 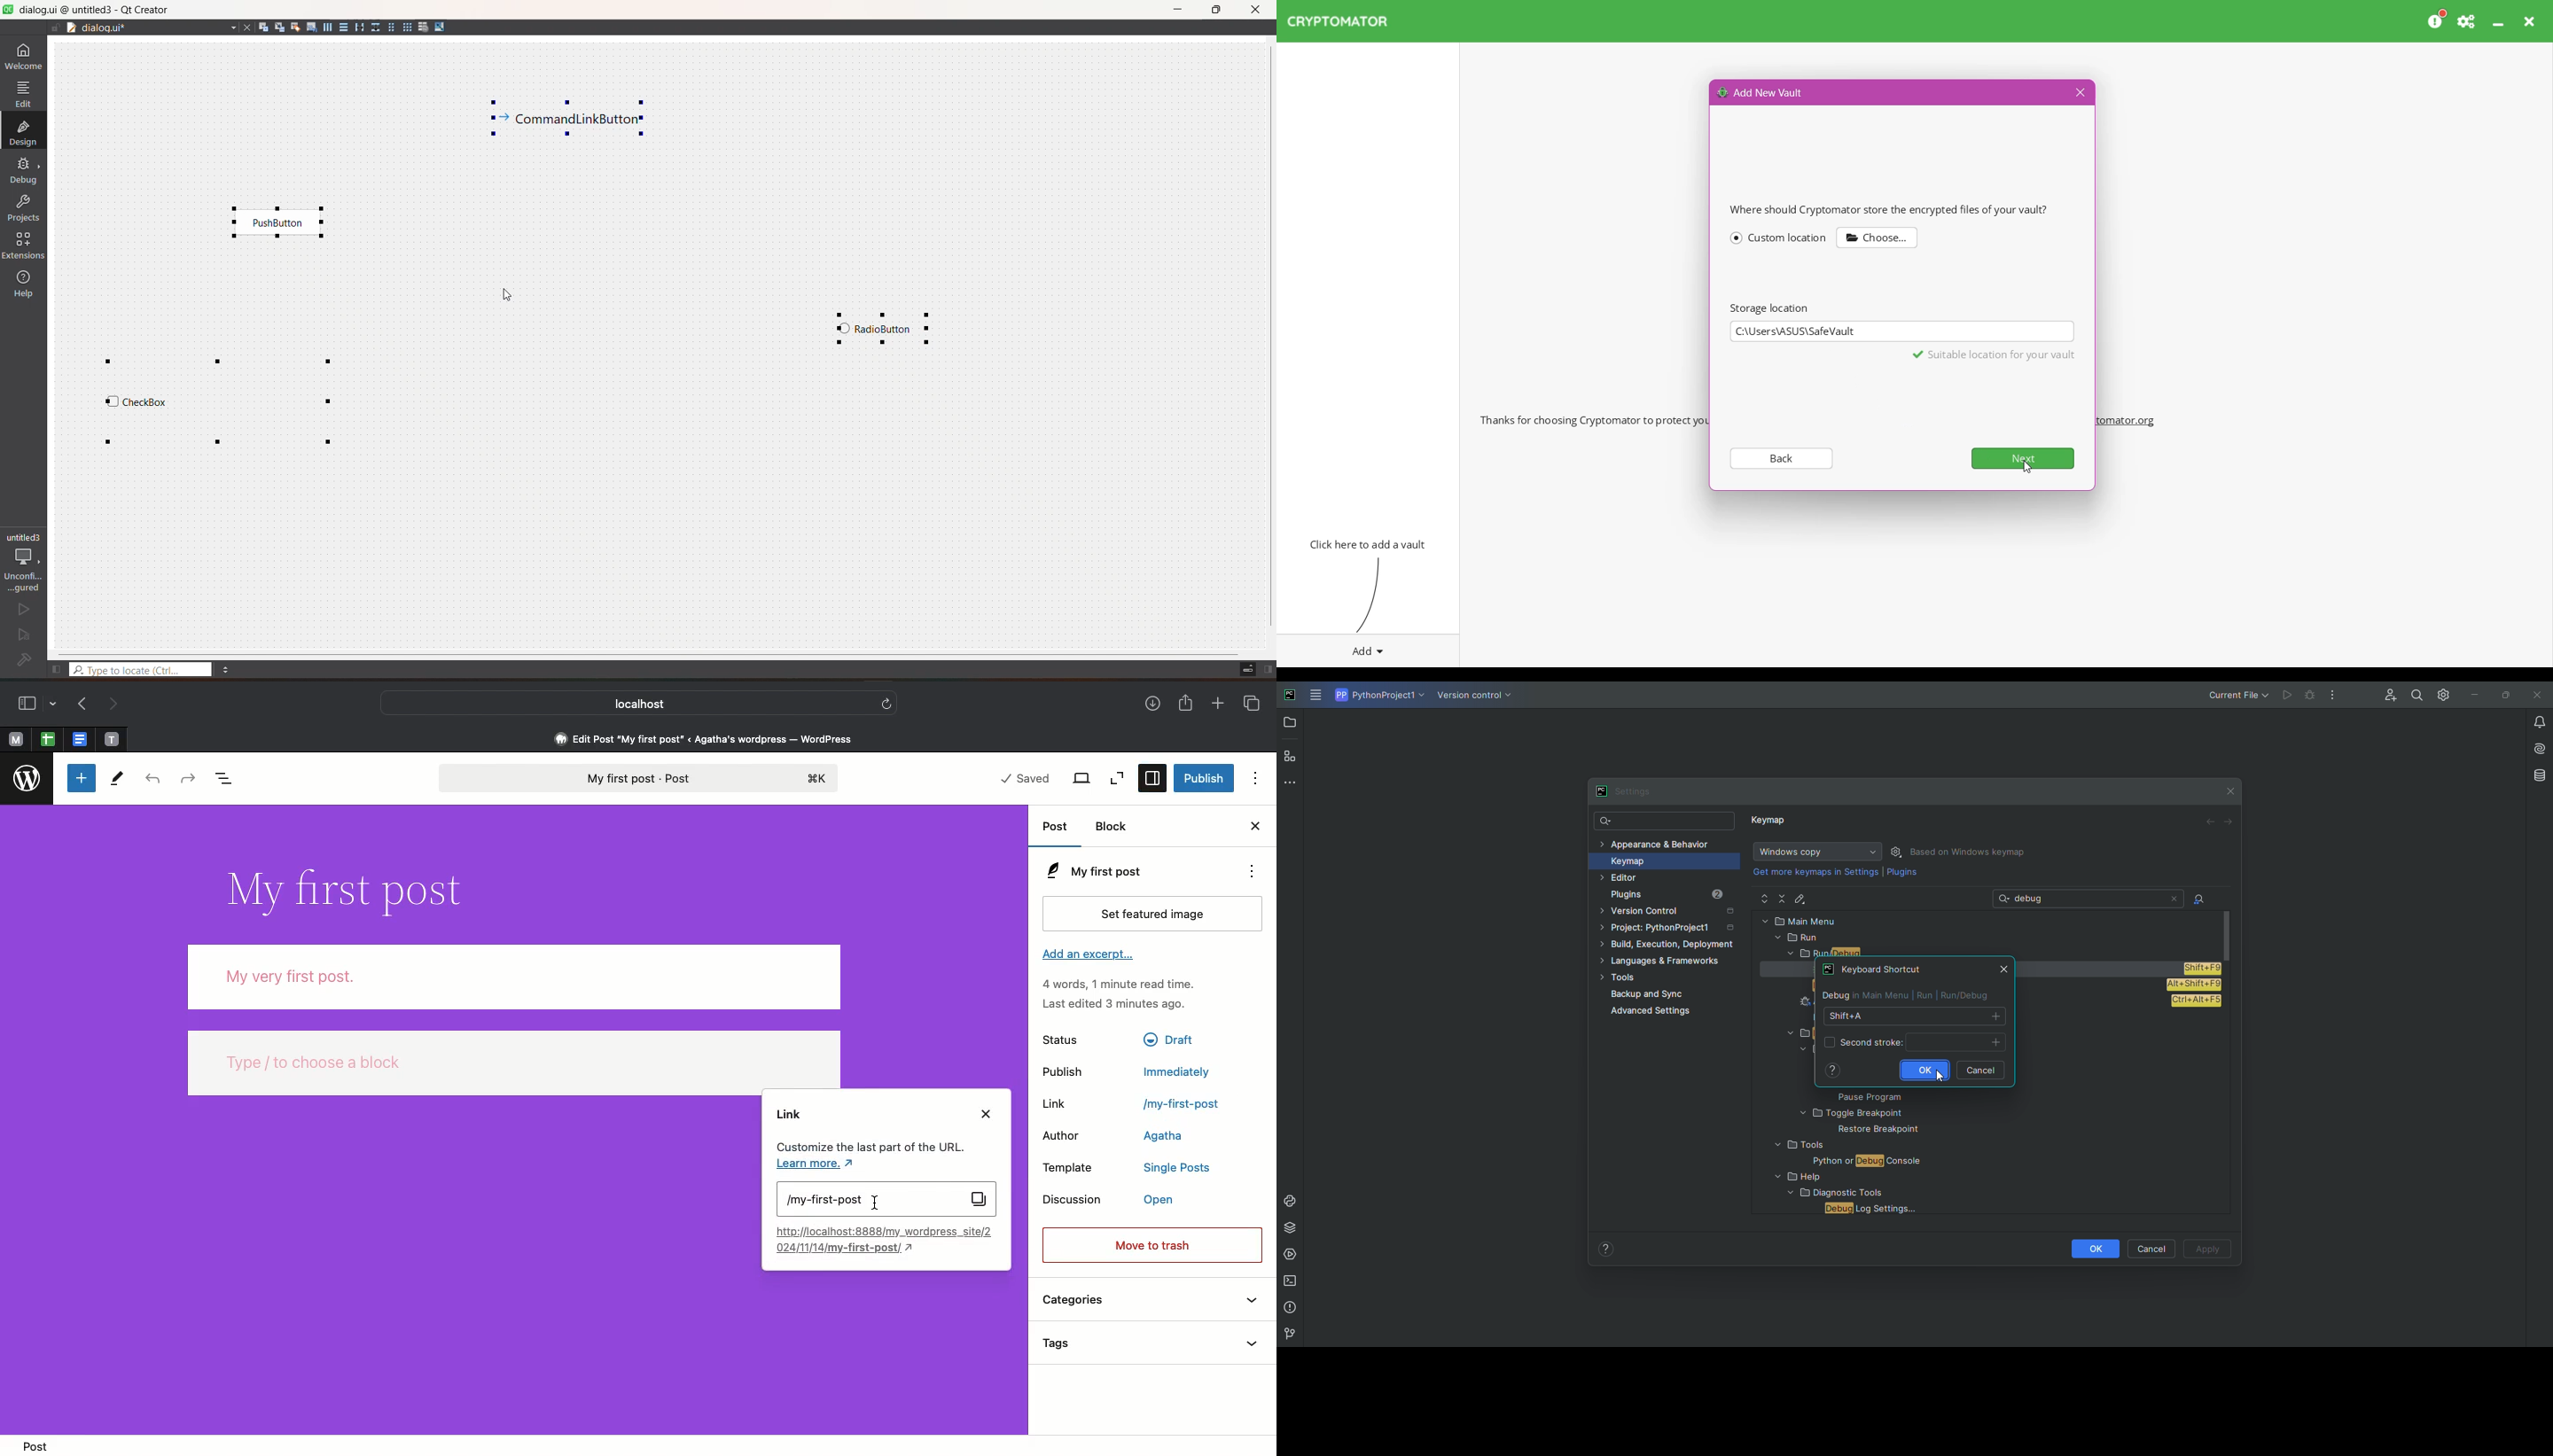 I want to click on Post, so click(x=1057, y=827).